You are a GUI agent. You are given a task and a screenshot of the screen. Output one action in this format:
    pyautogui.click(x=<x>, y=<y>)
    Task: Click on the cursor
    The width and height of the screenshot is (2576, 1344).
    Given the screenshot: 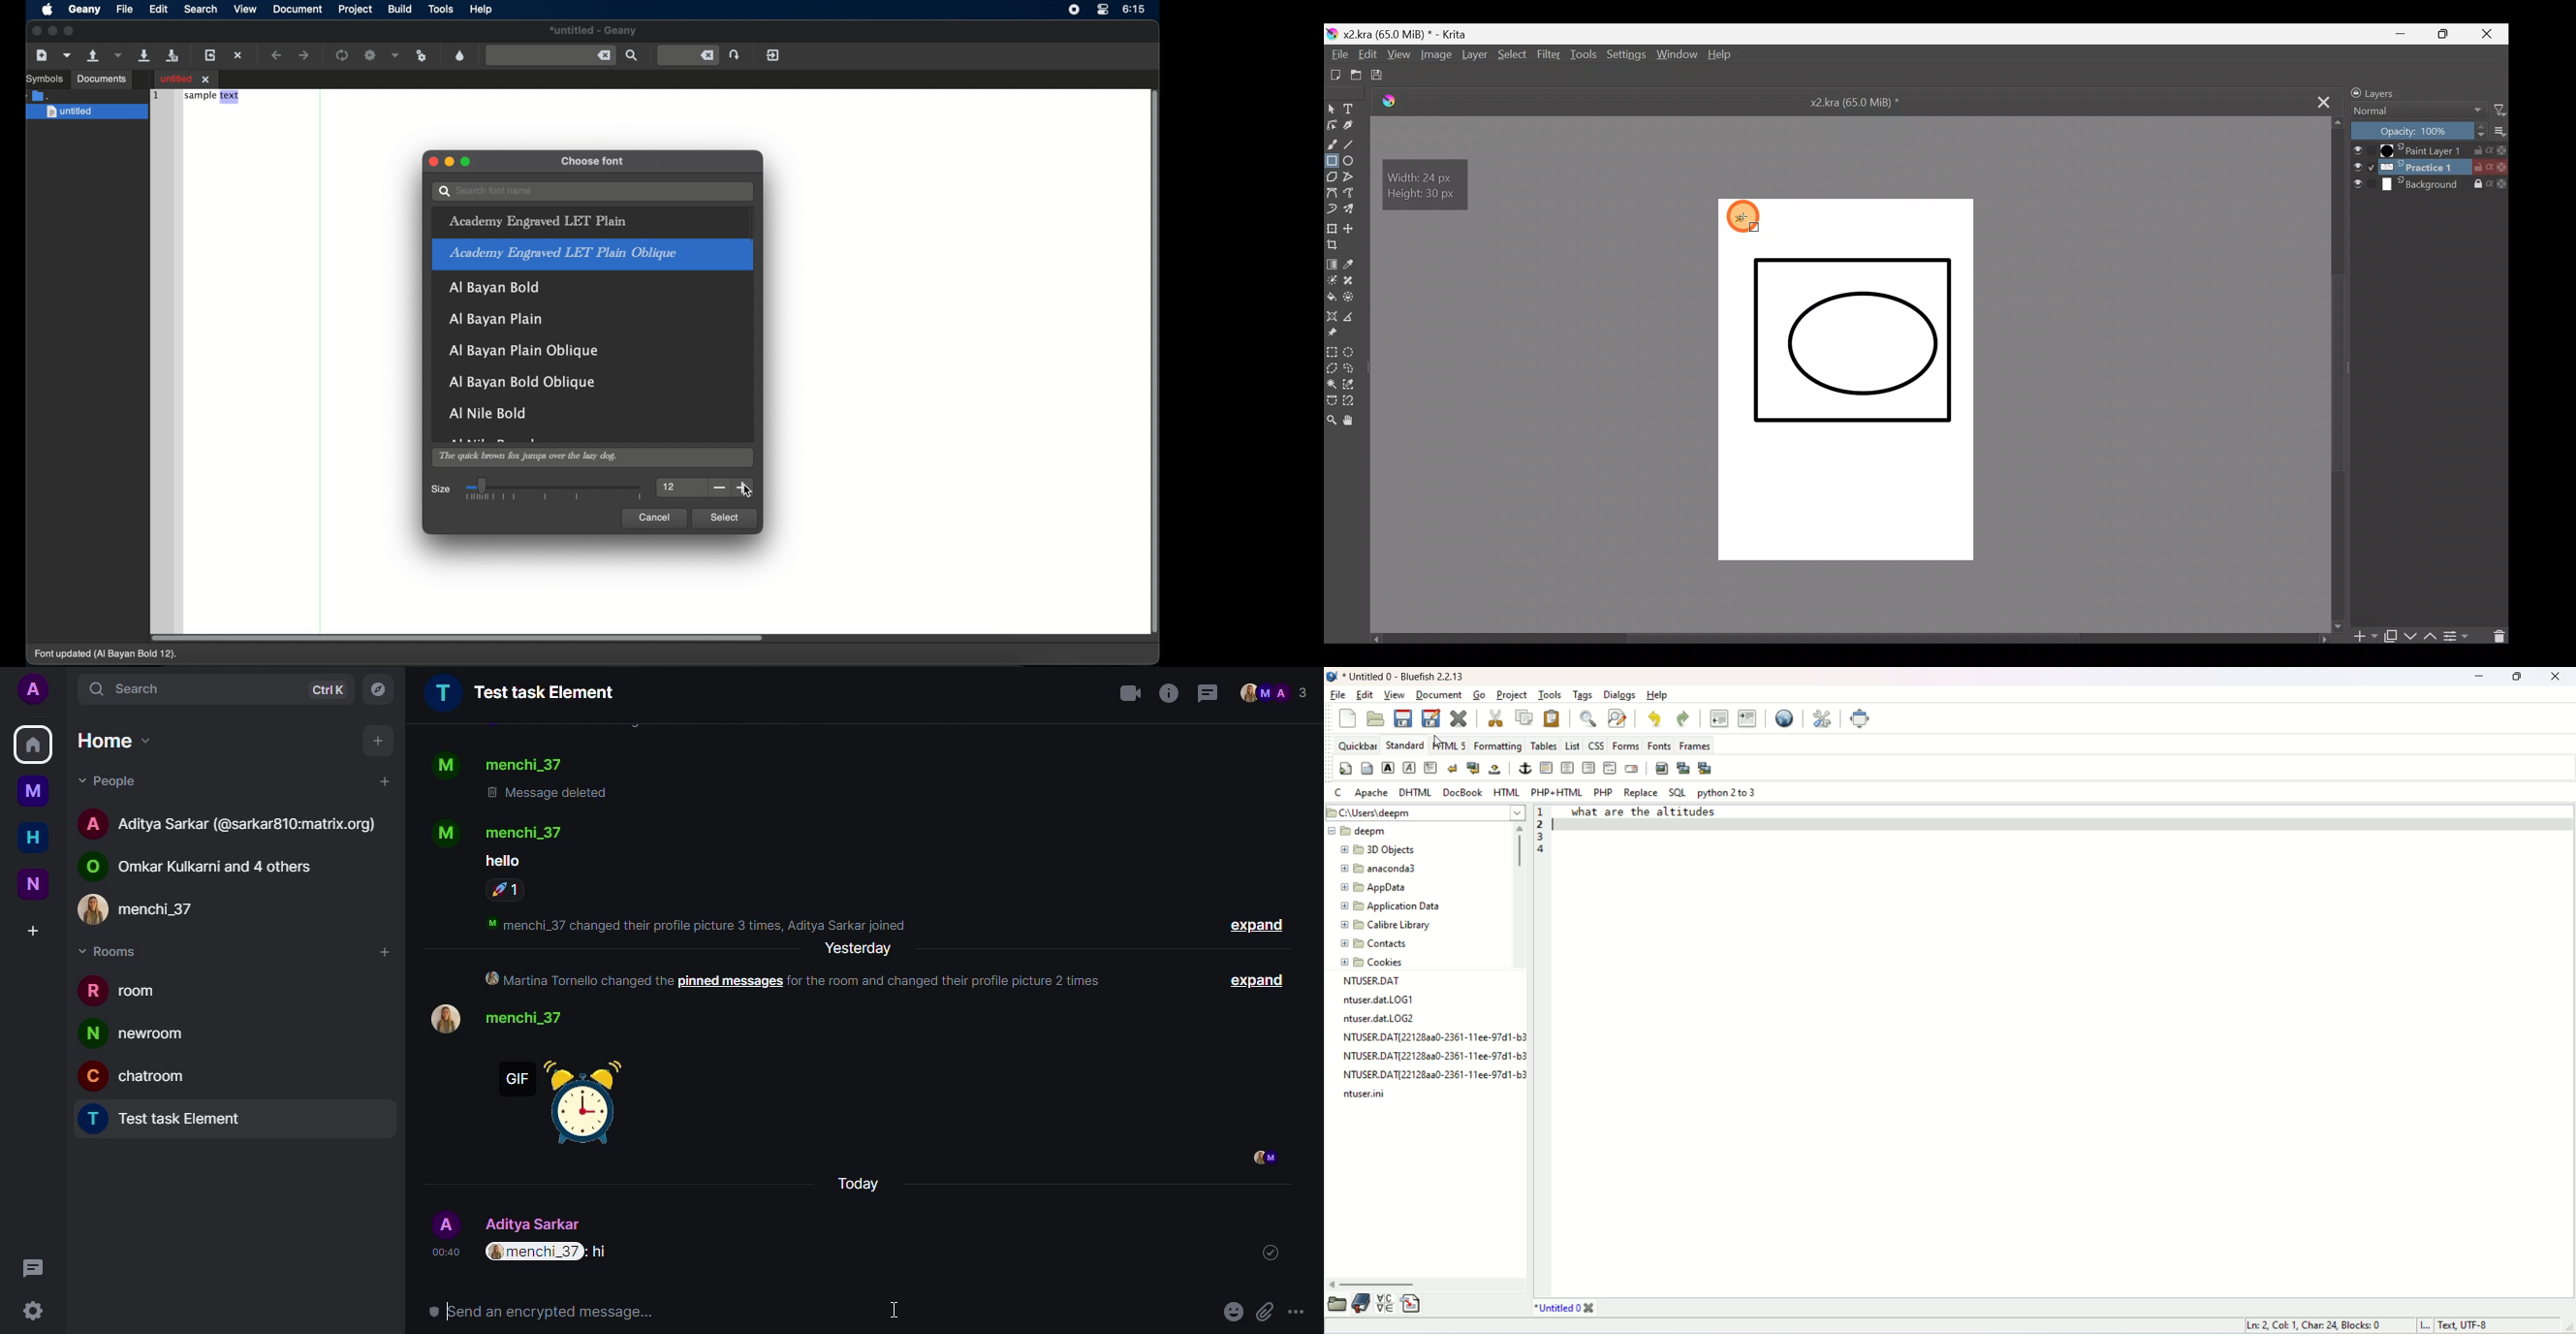 What is the action you would take?
    pyautogui.click(x=895, y=1311)
    